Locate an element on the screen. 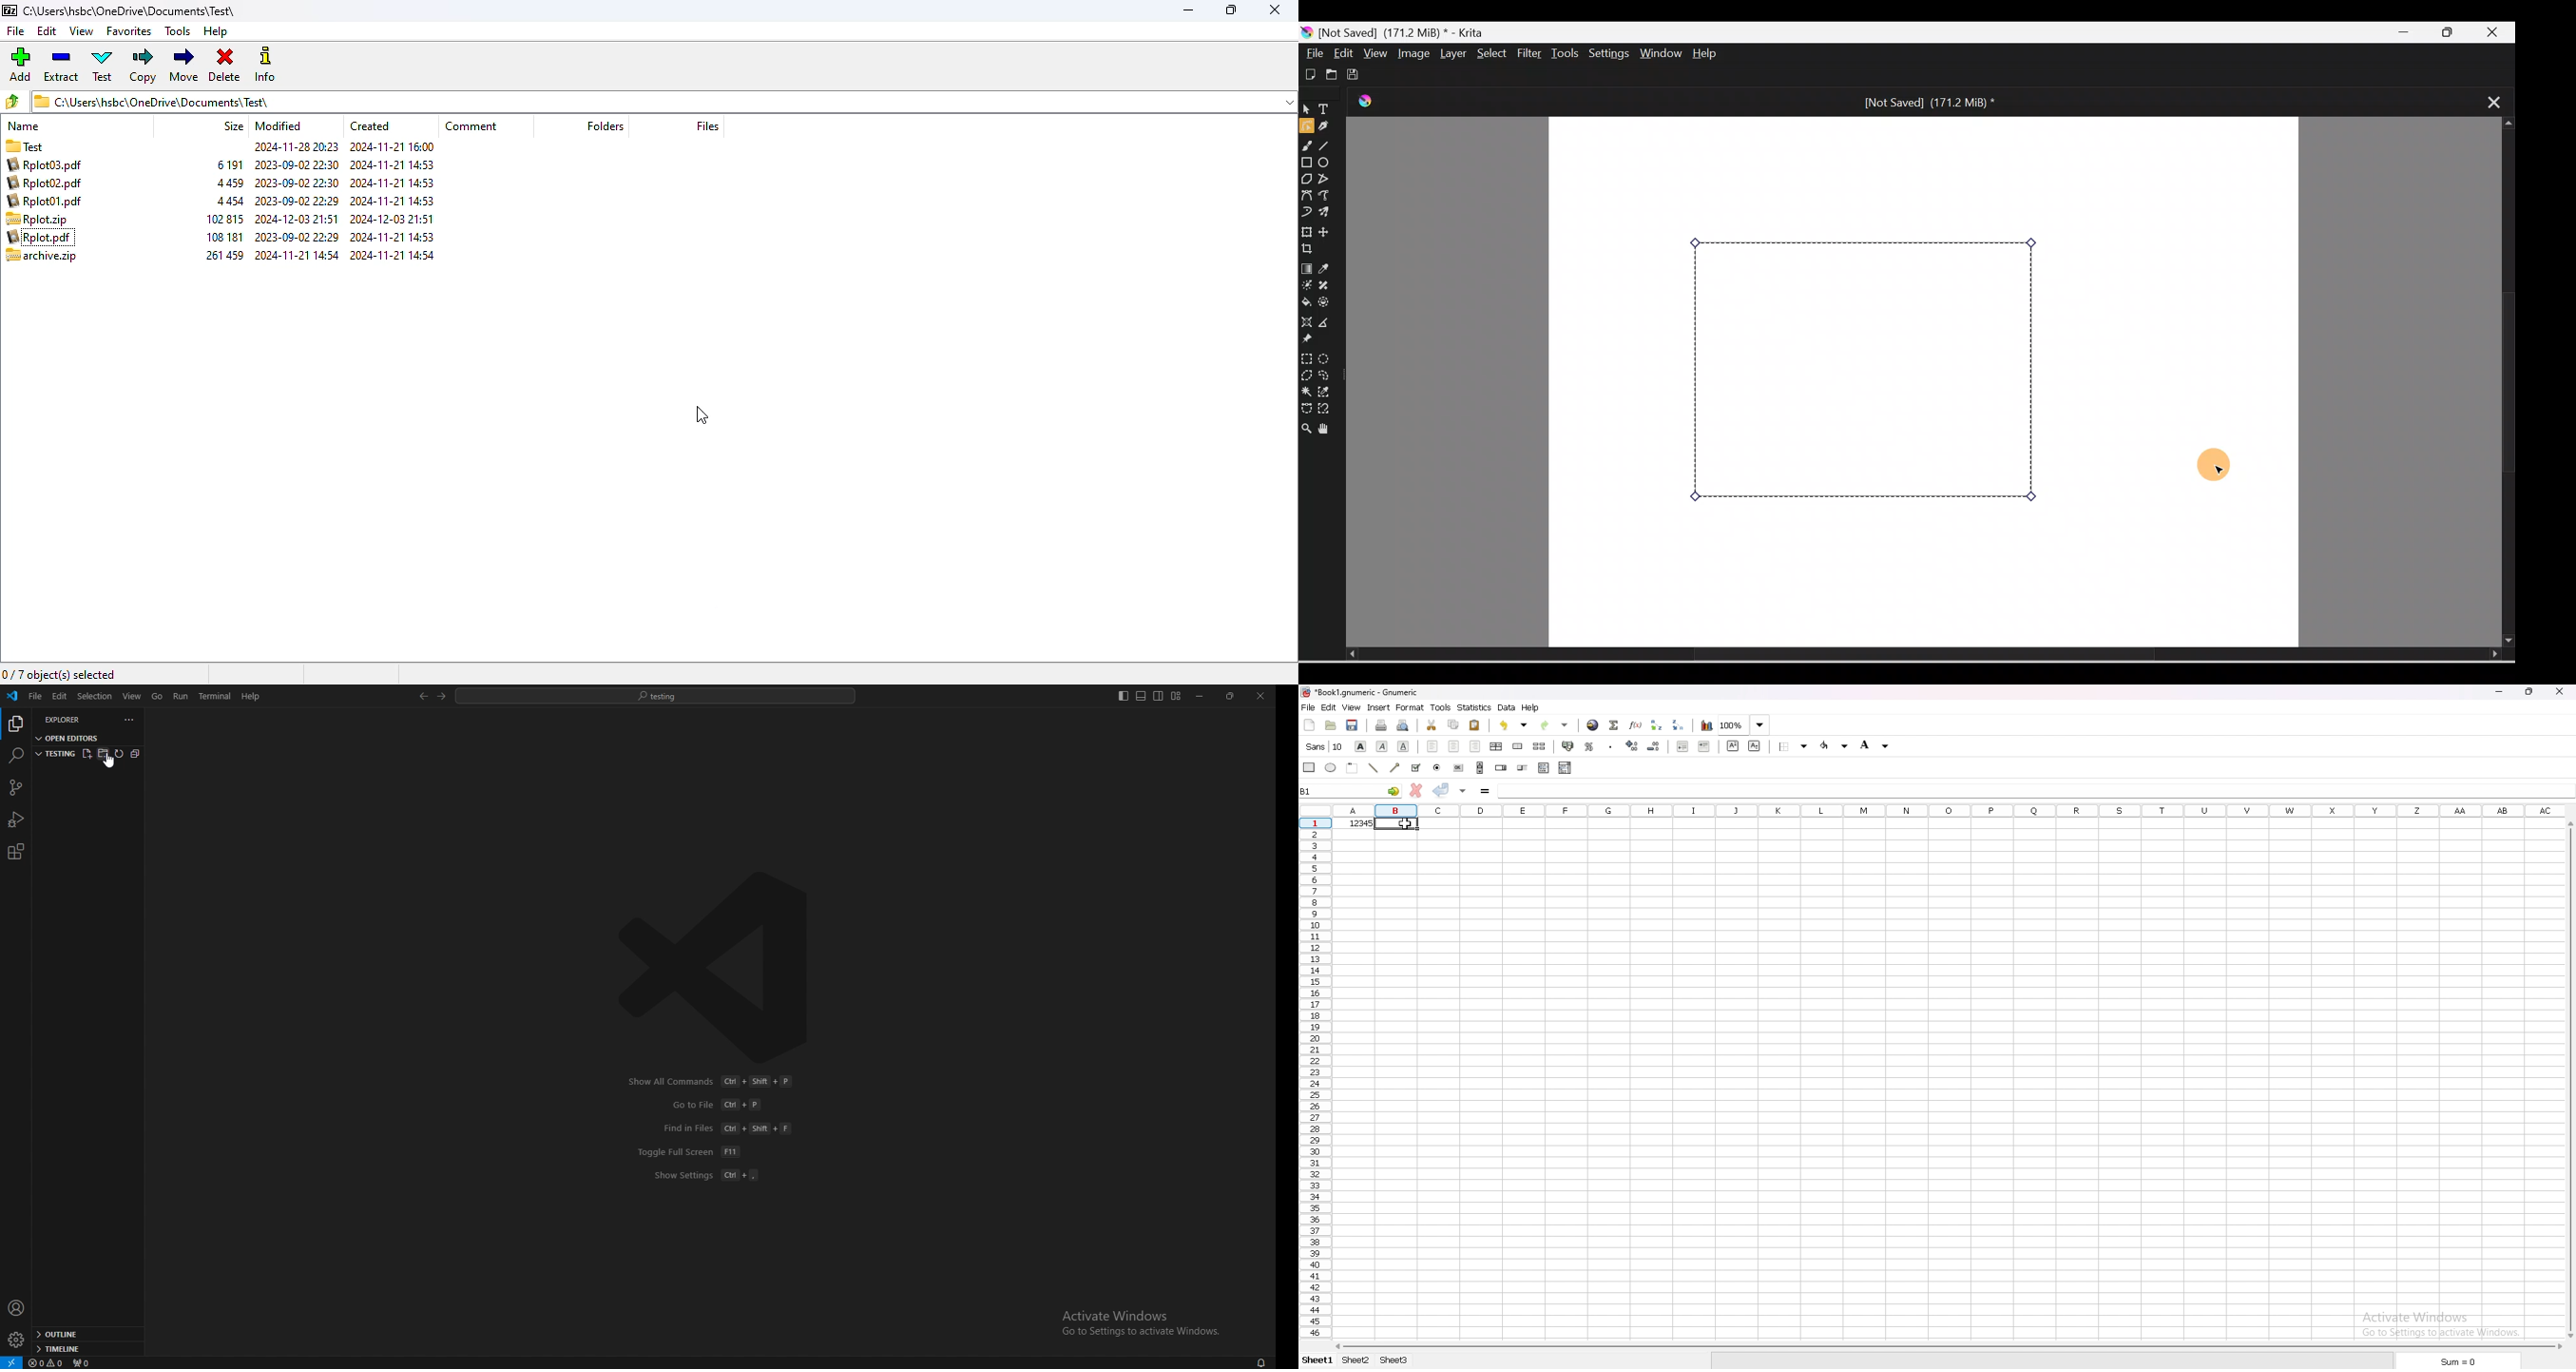 This screenshot has height=1372, width=2576. scroll bar is located at coordinates (1480, 767).